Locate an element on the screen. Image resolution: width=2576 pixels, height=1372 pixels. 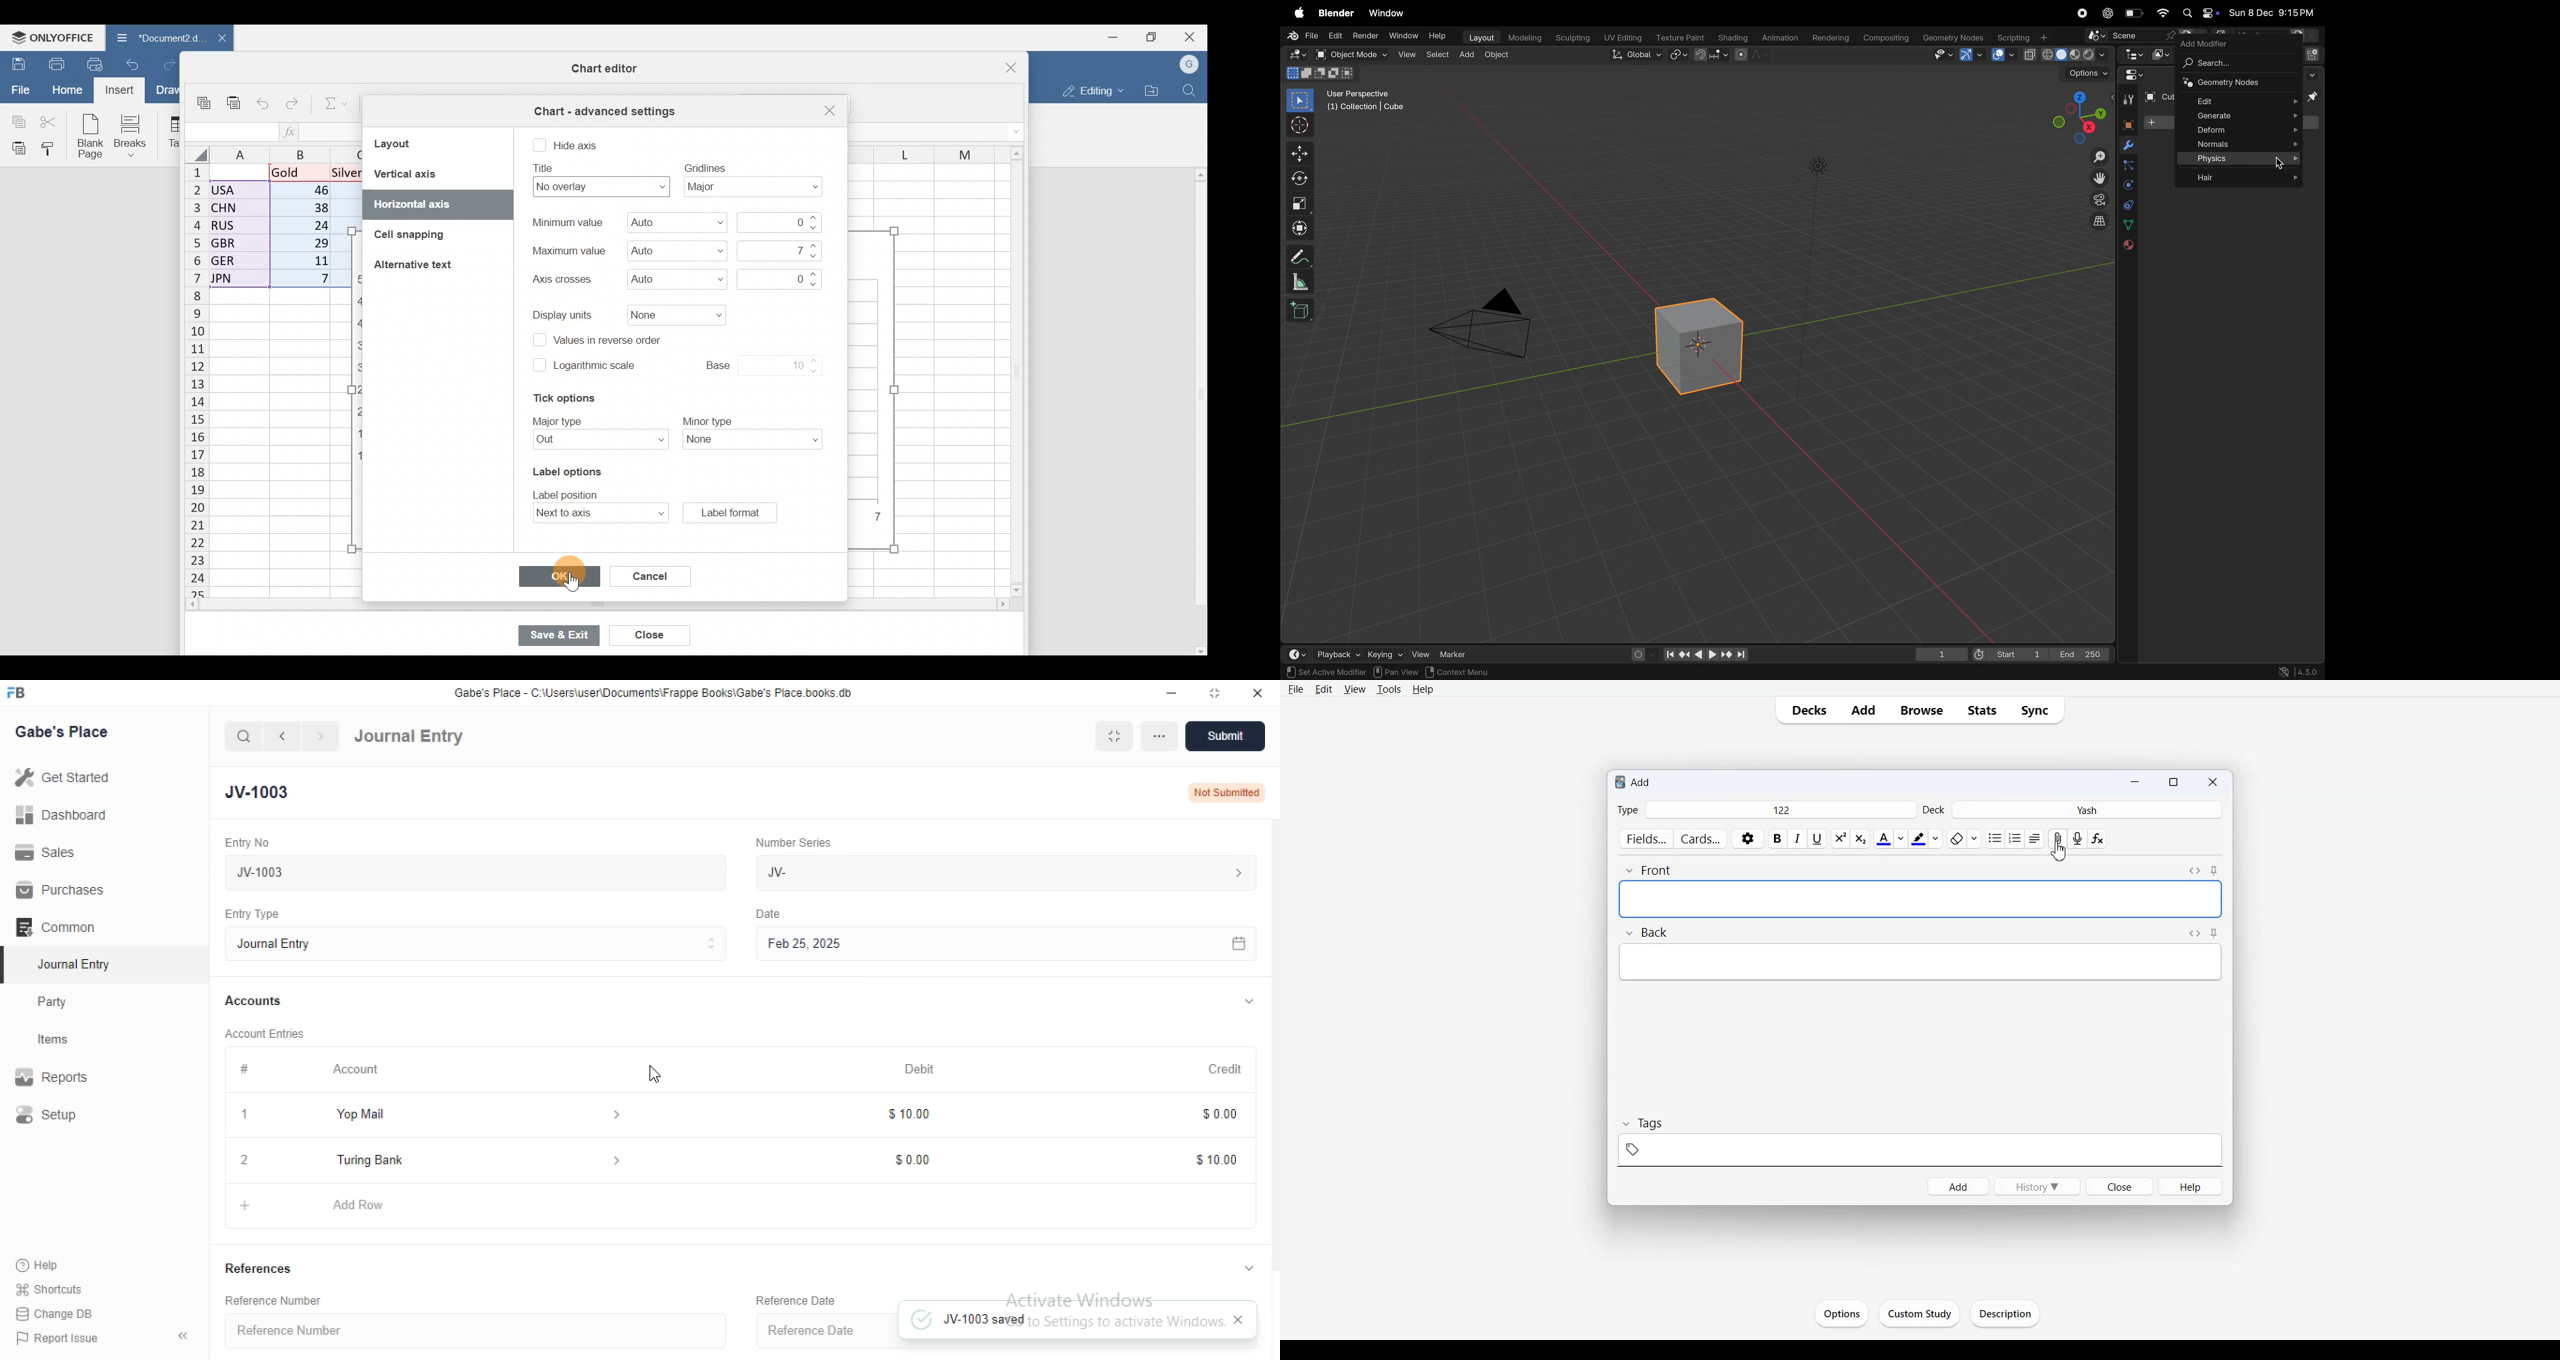
Items is located at coordinates (72, 1041).